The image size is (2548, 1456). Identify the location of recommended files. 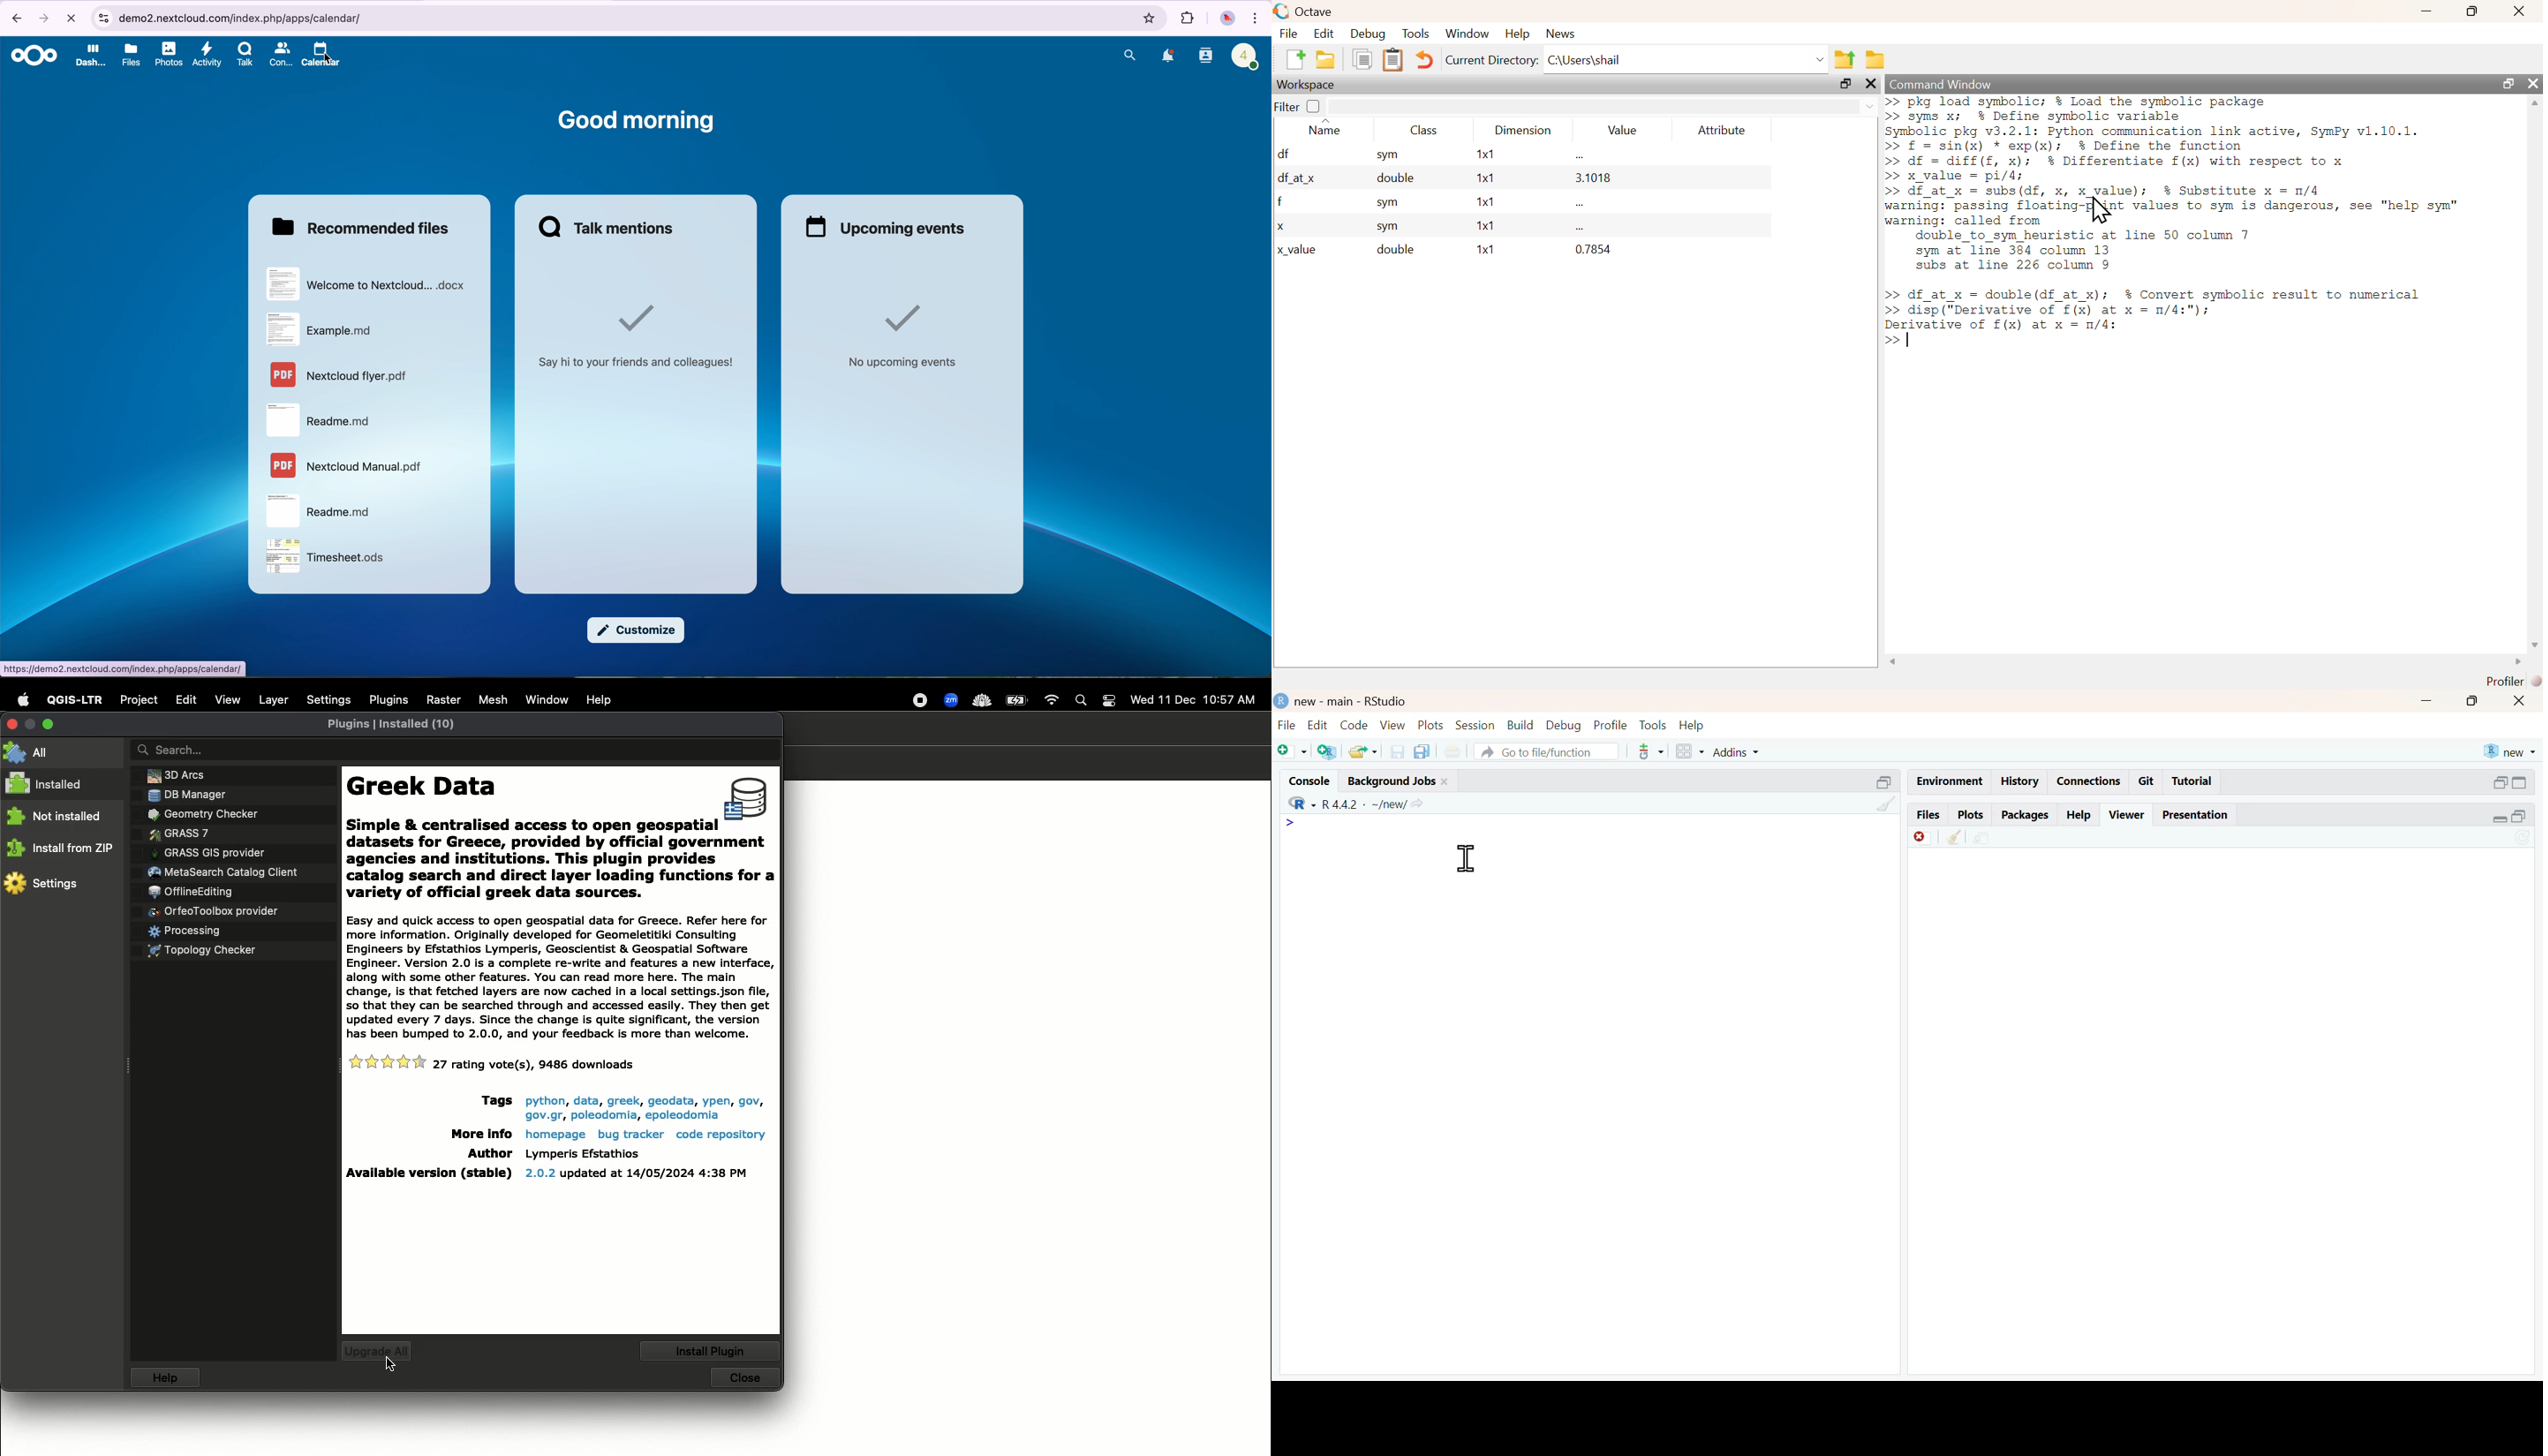
(361, 227).